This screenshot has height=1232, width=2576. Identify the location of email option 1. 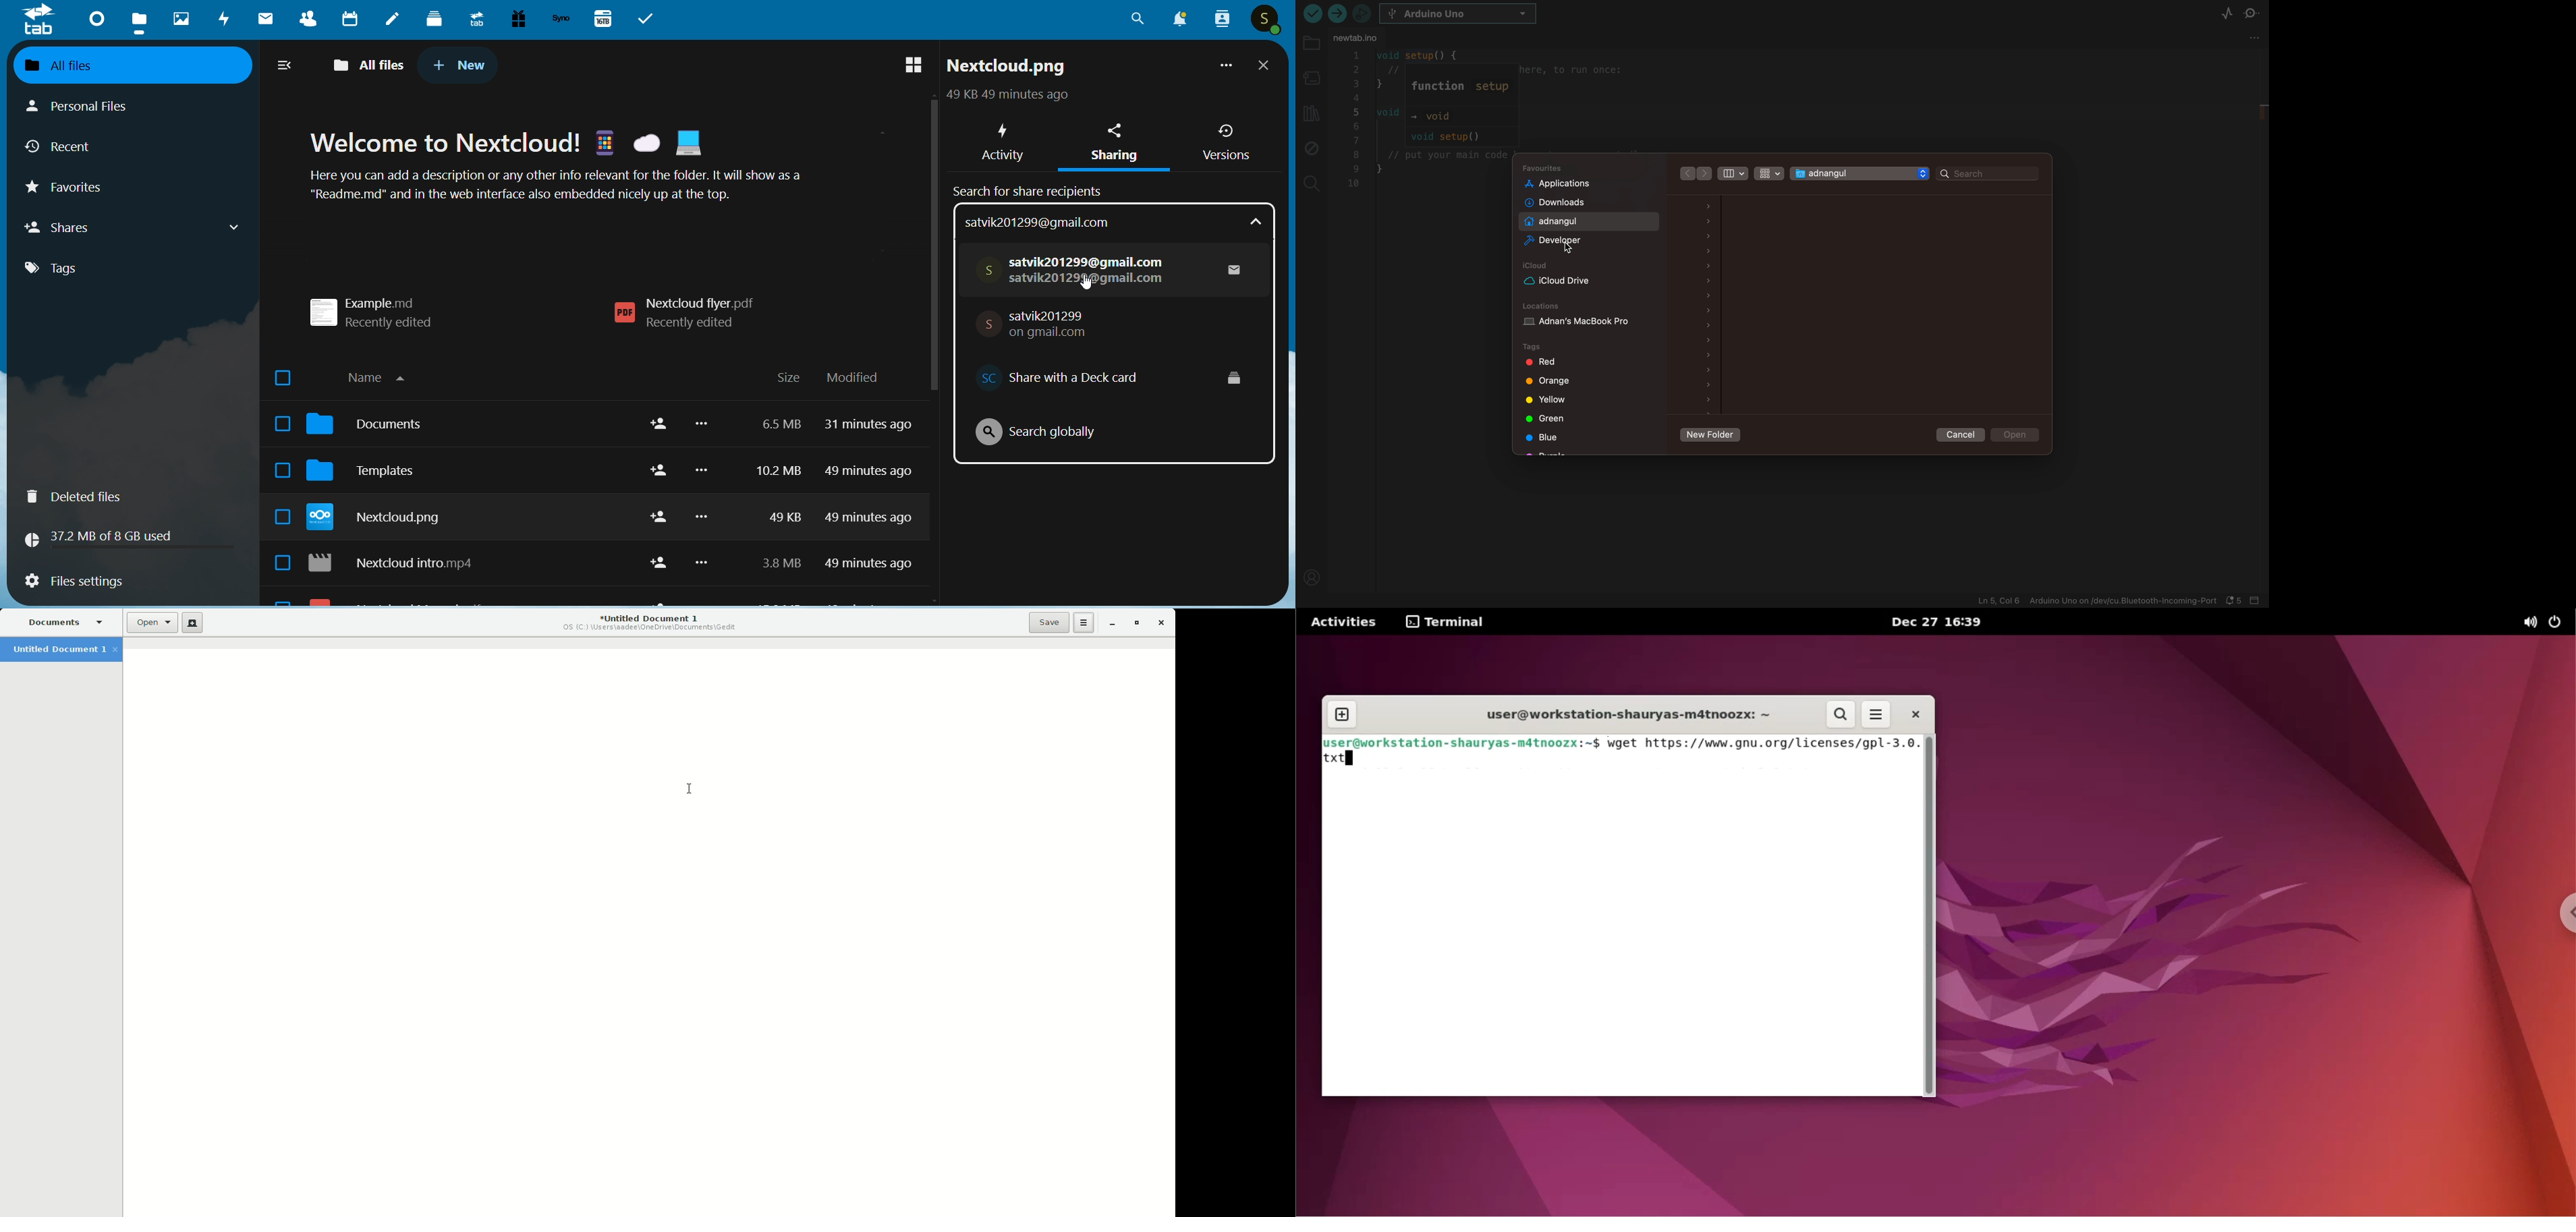
(1114, 267).